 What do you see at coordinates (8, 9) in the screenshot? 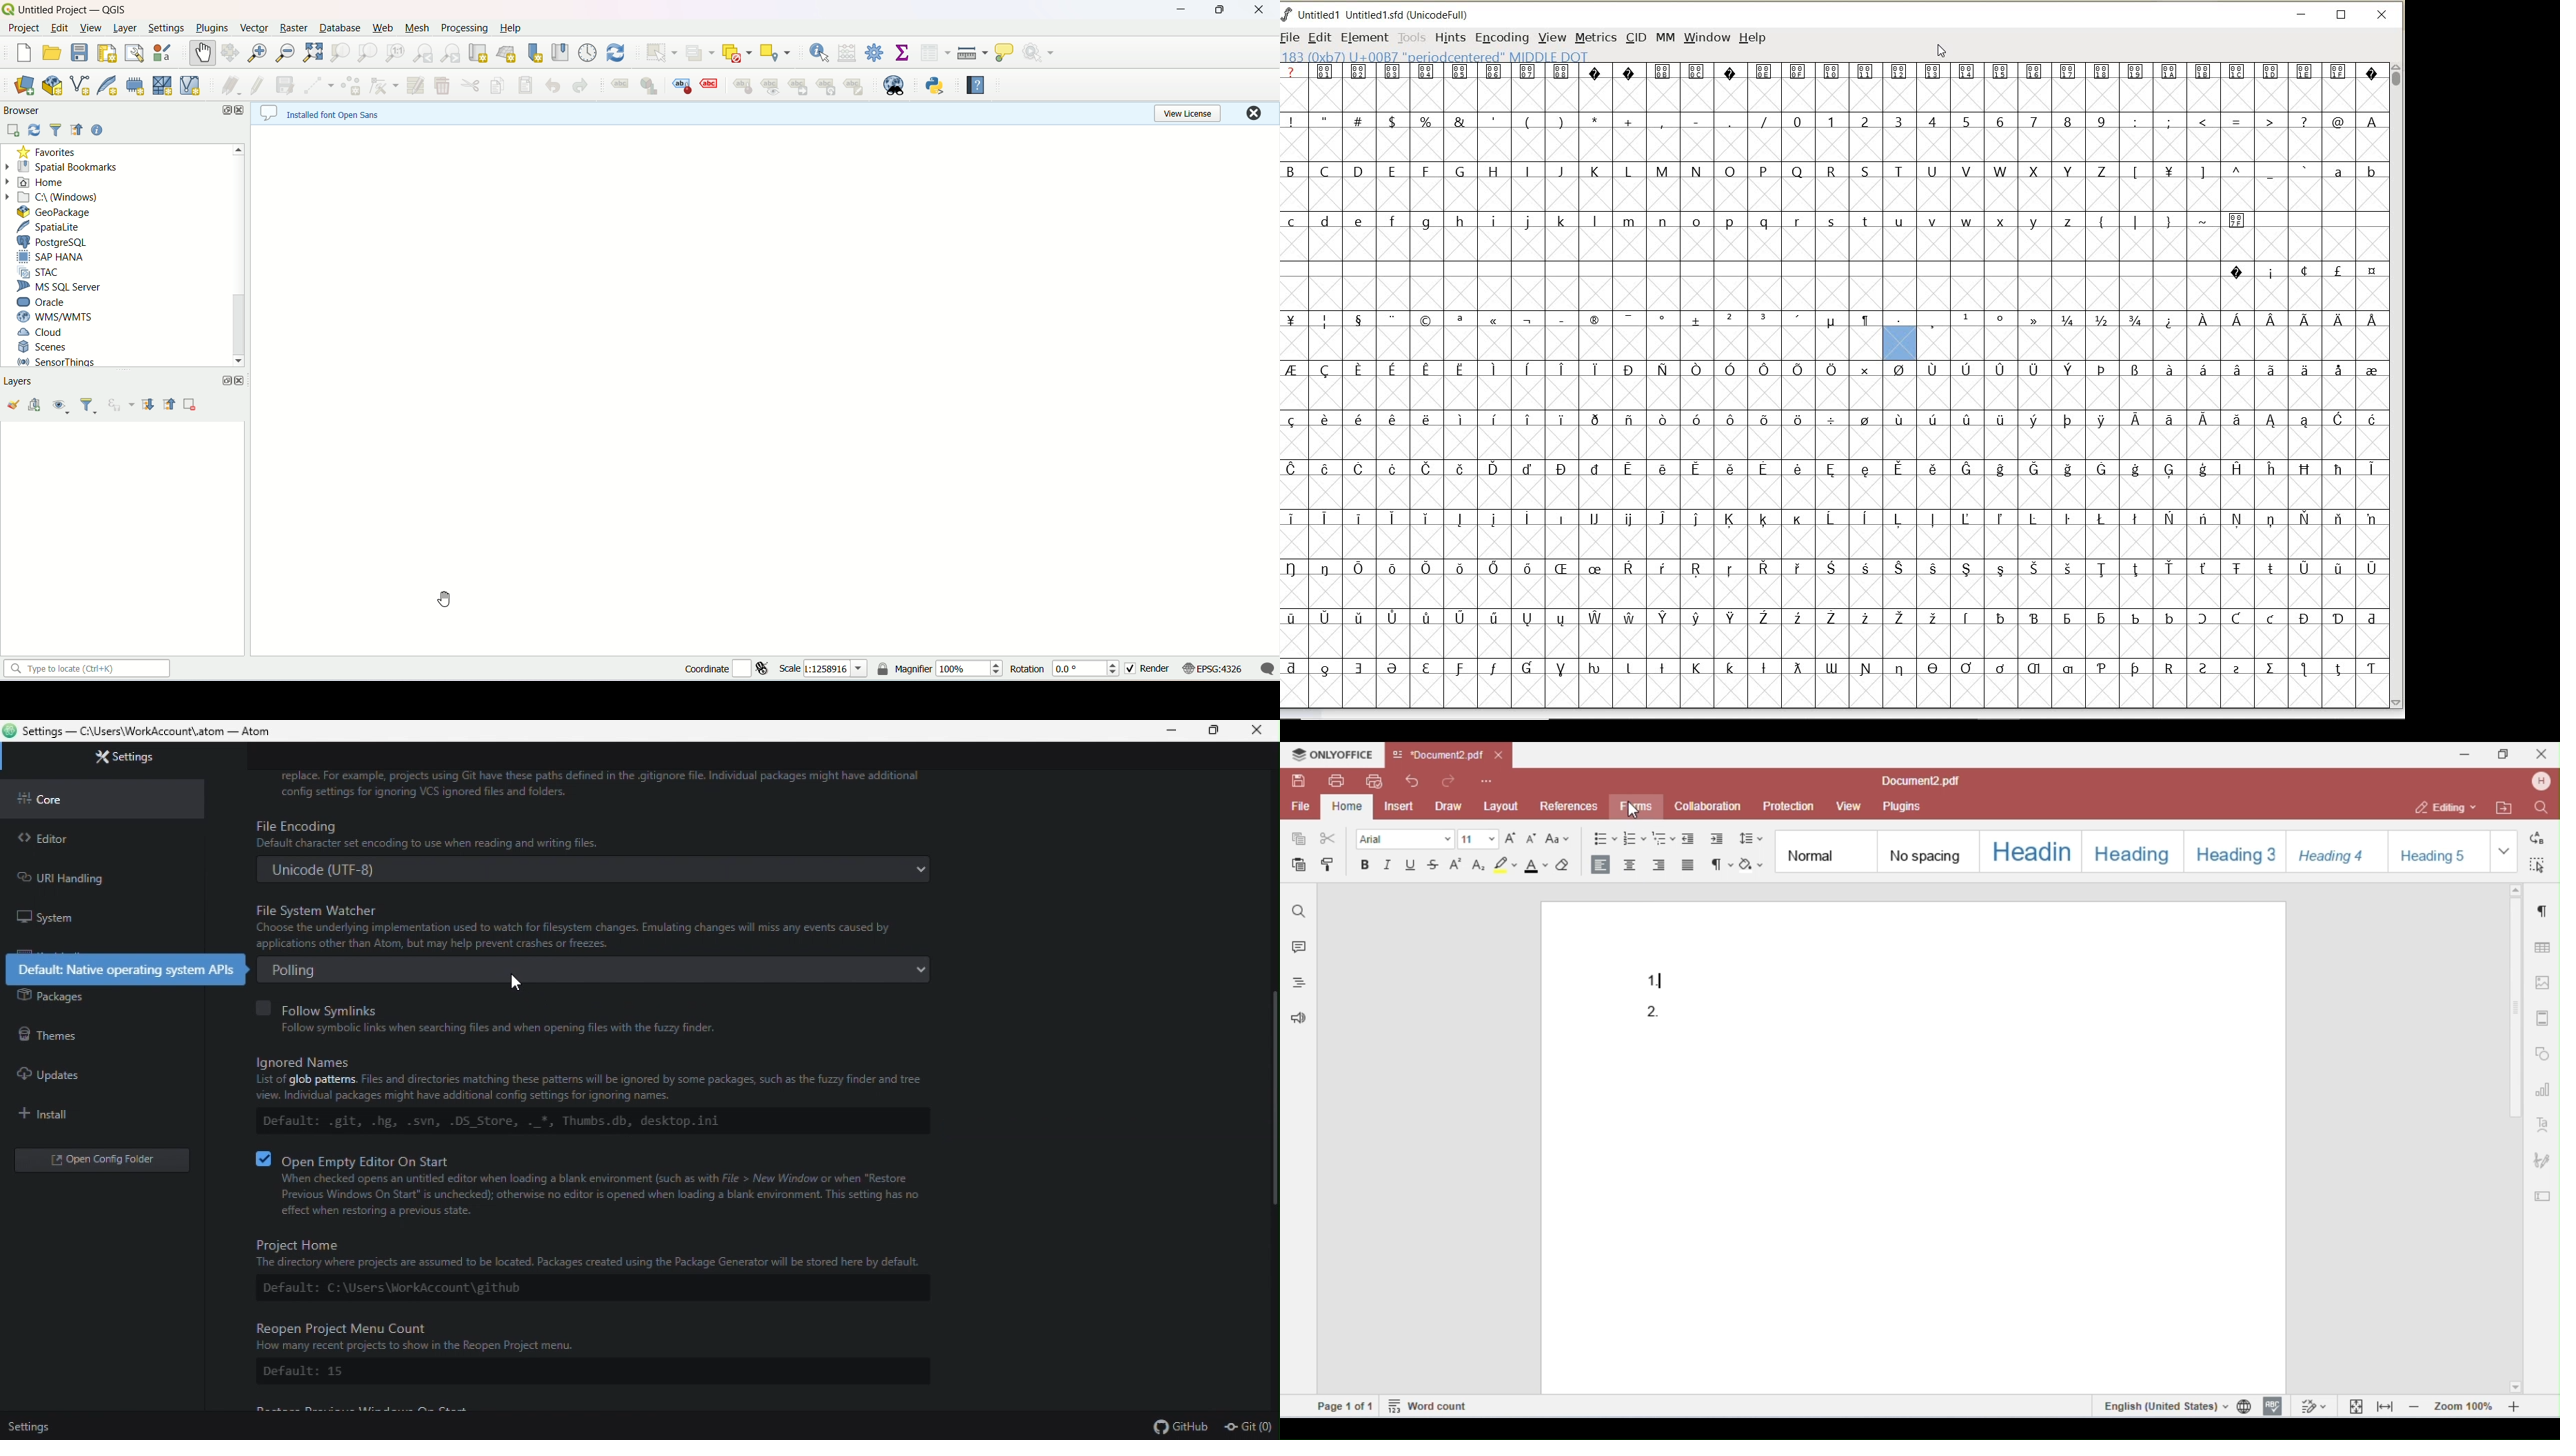
I see `logo` at bounding box center [8, 9].